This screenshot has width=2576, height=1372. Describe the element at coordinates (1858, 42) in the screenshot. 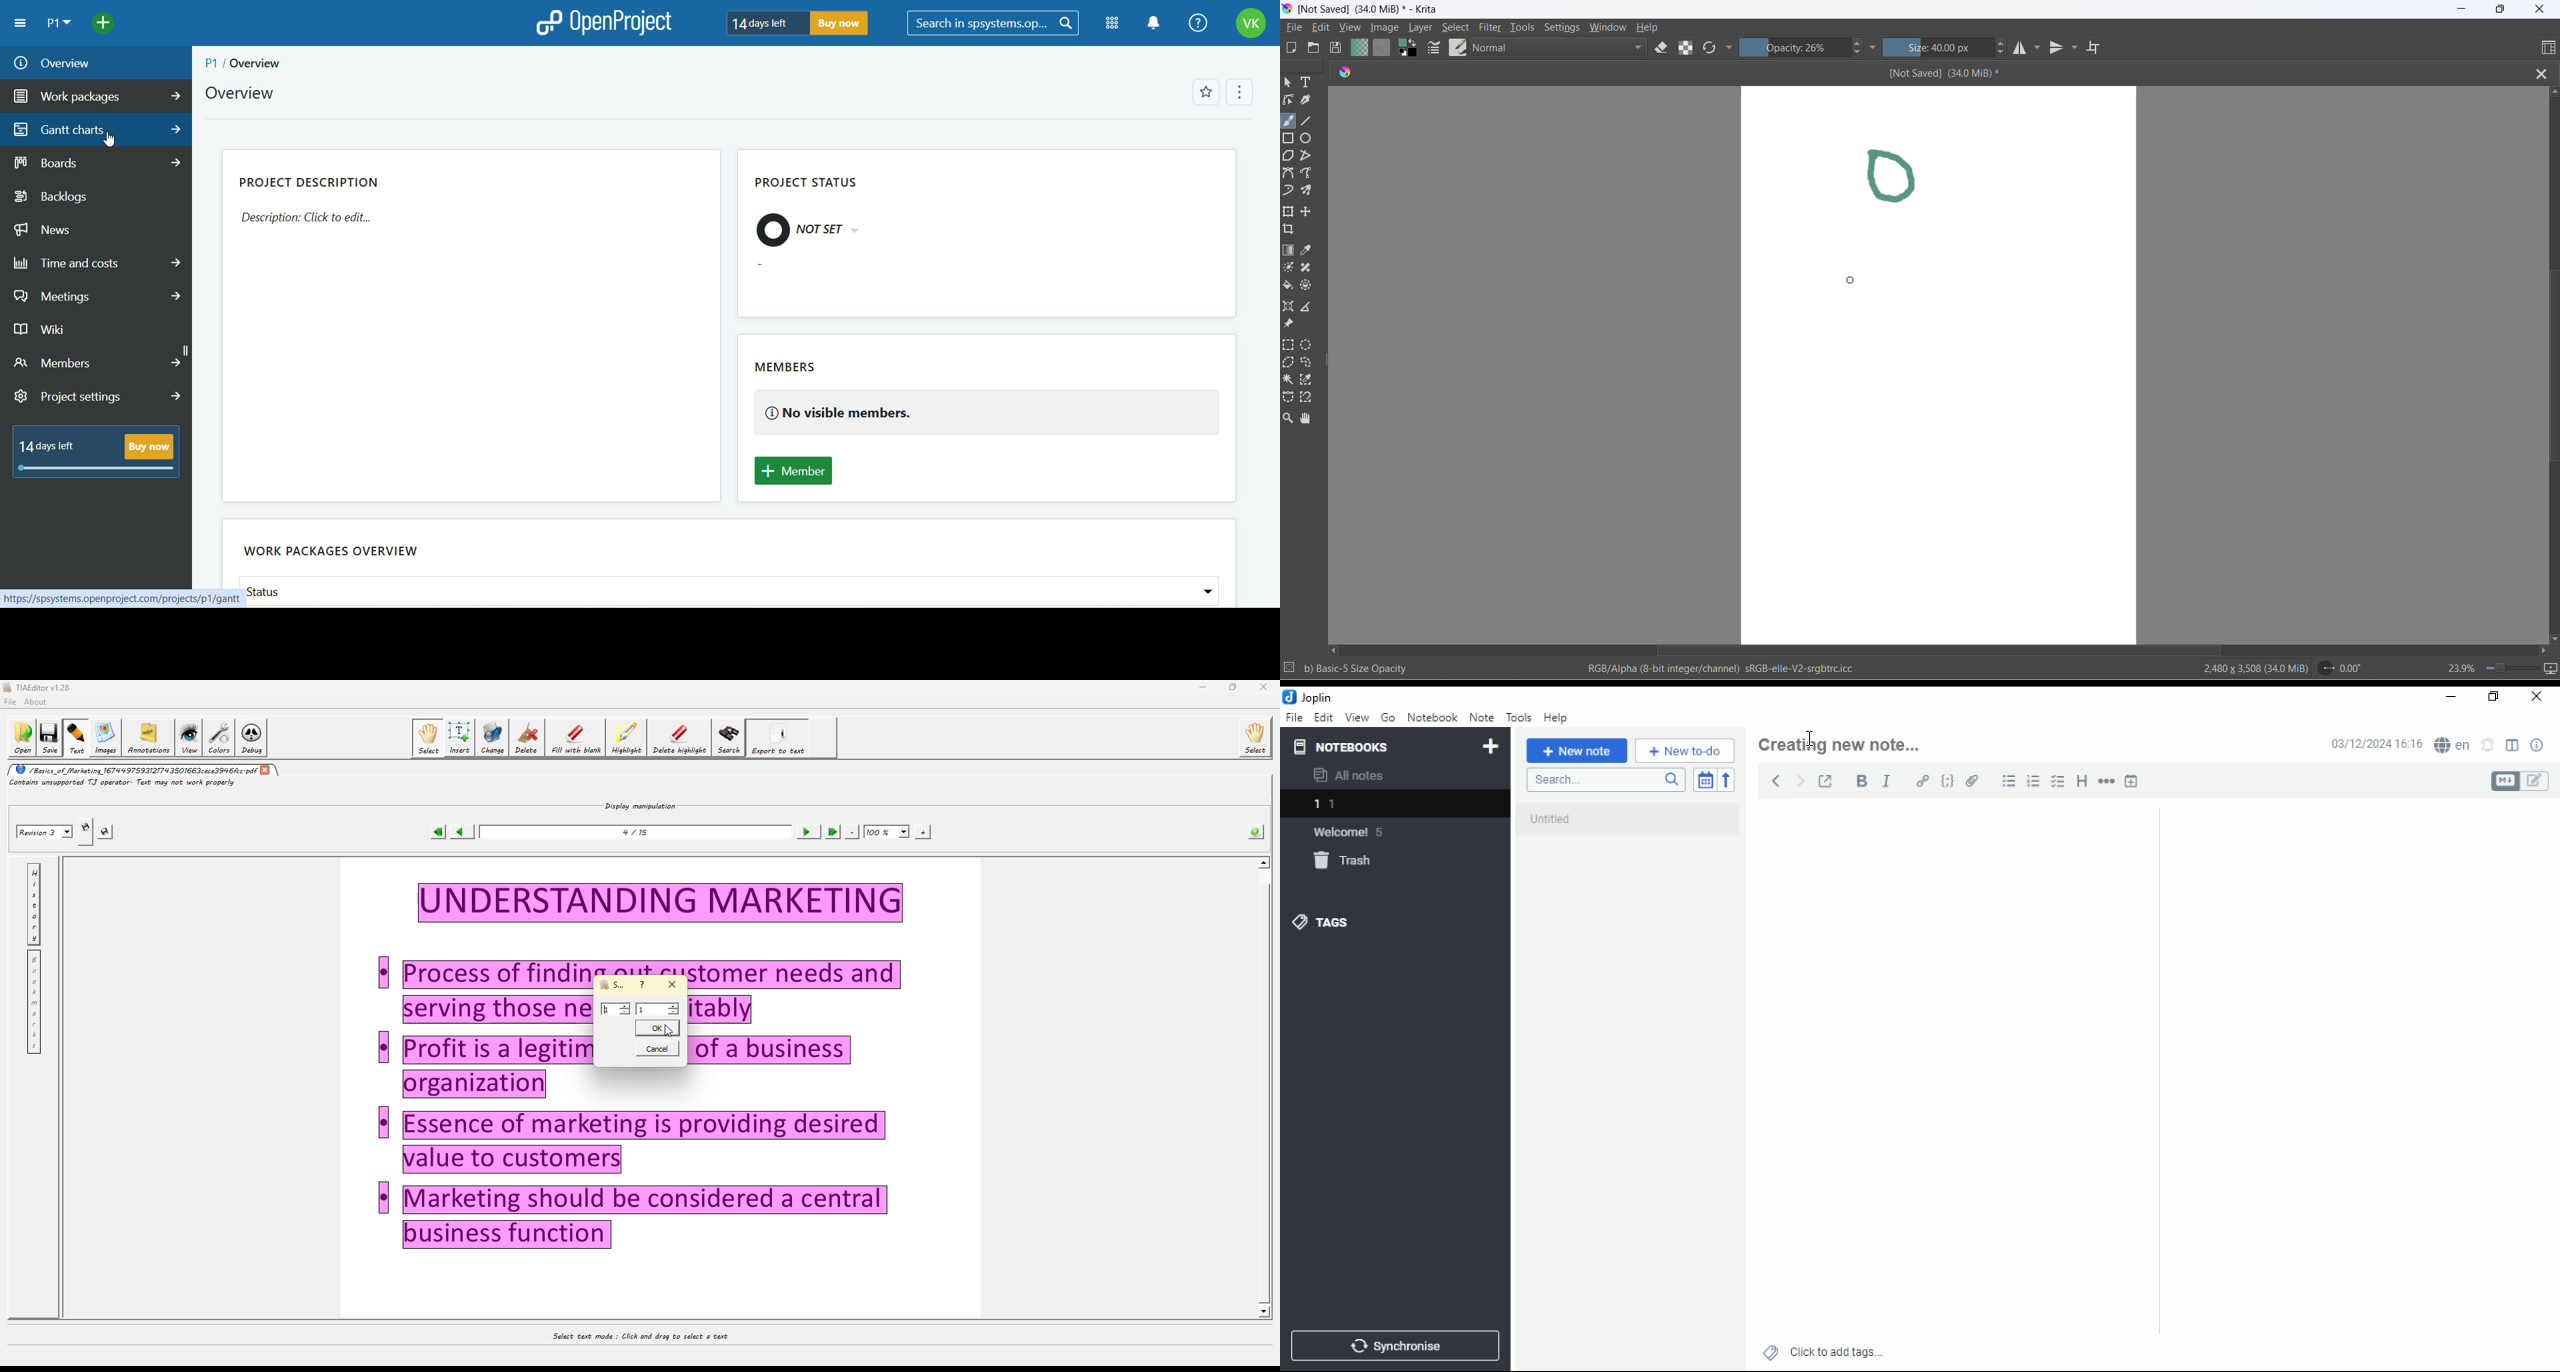

I see `increase opacity button` at that location.